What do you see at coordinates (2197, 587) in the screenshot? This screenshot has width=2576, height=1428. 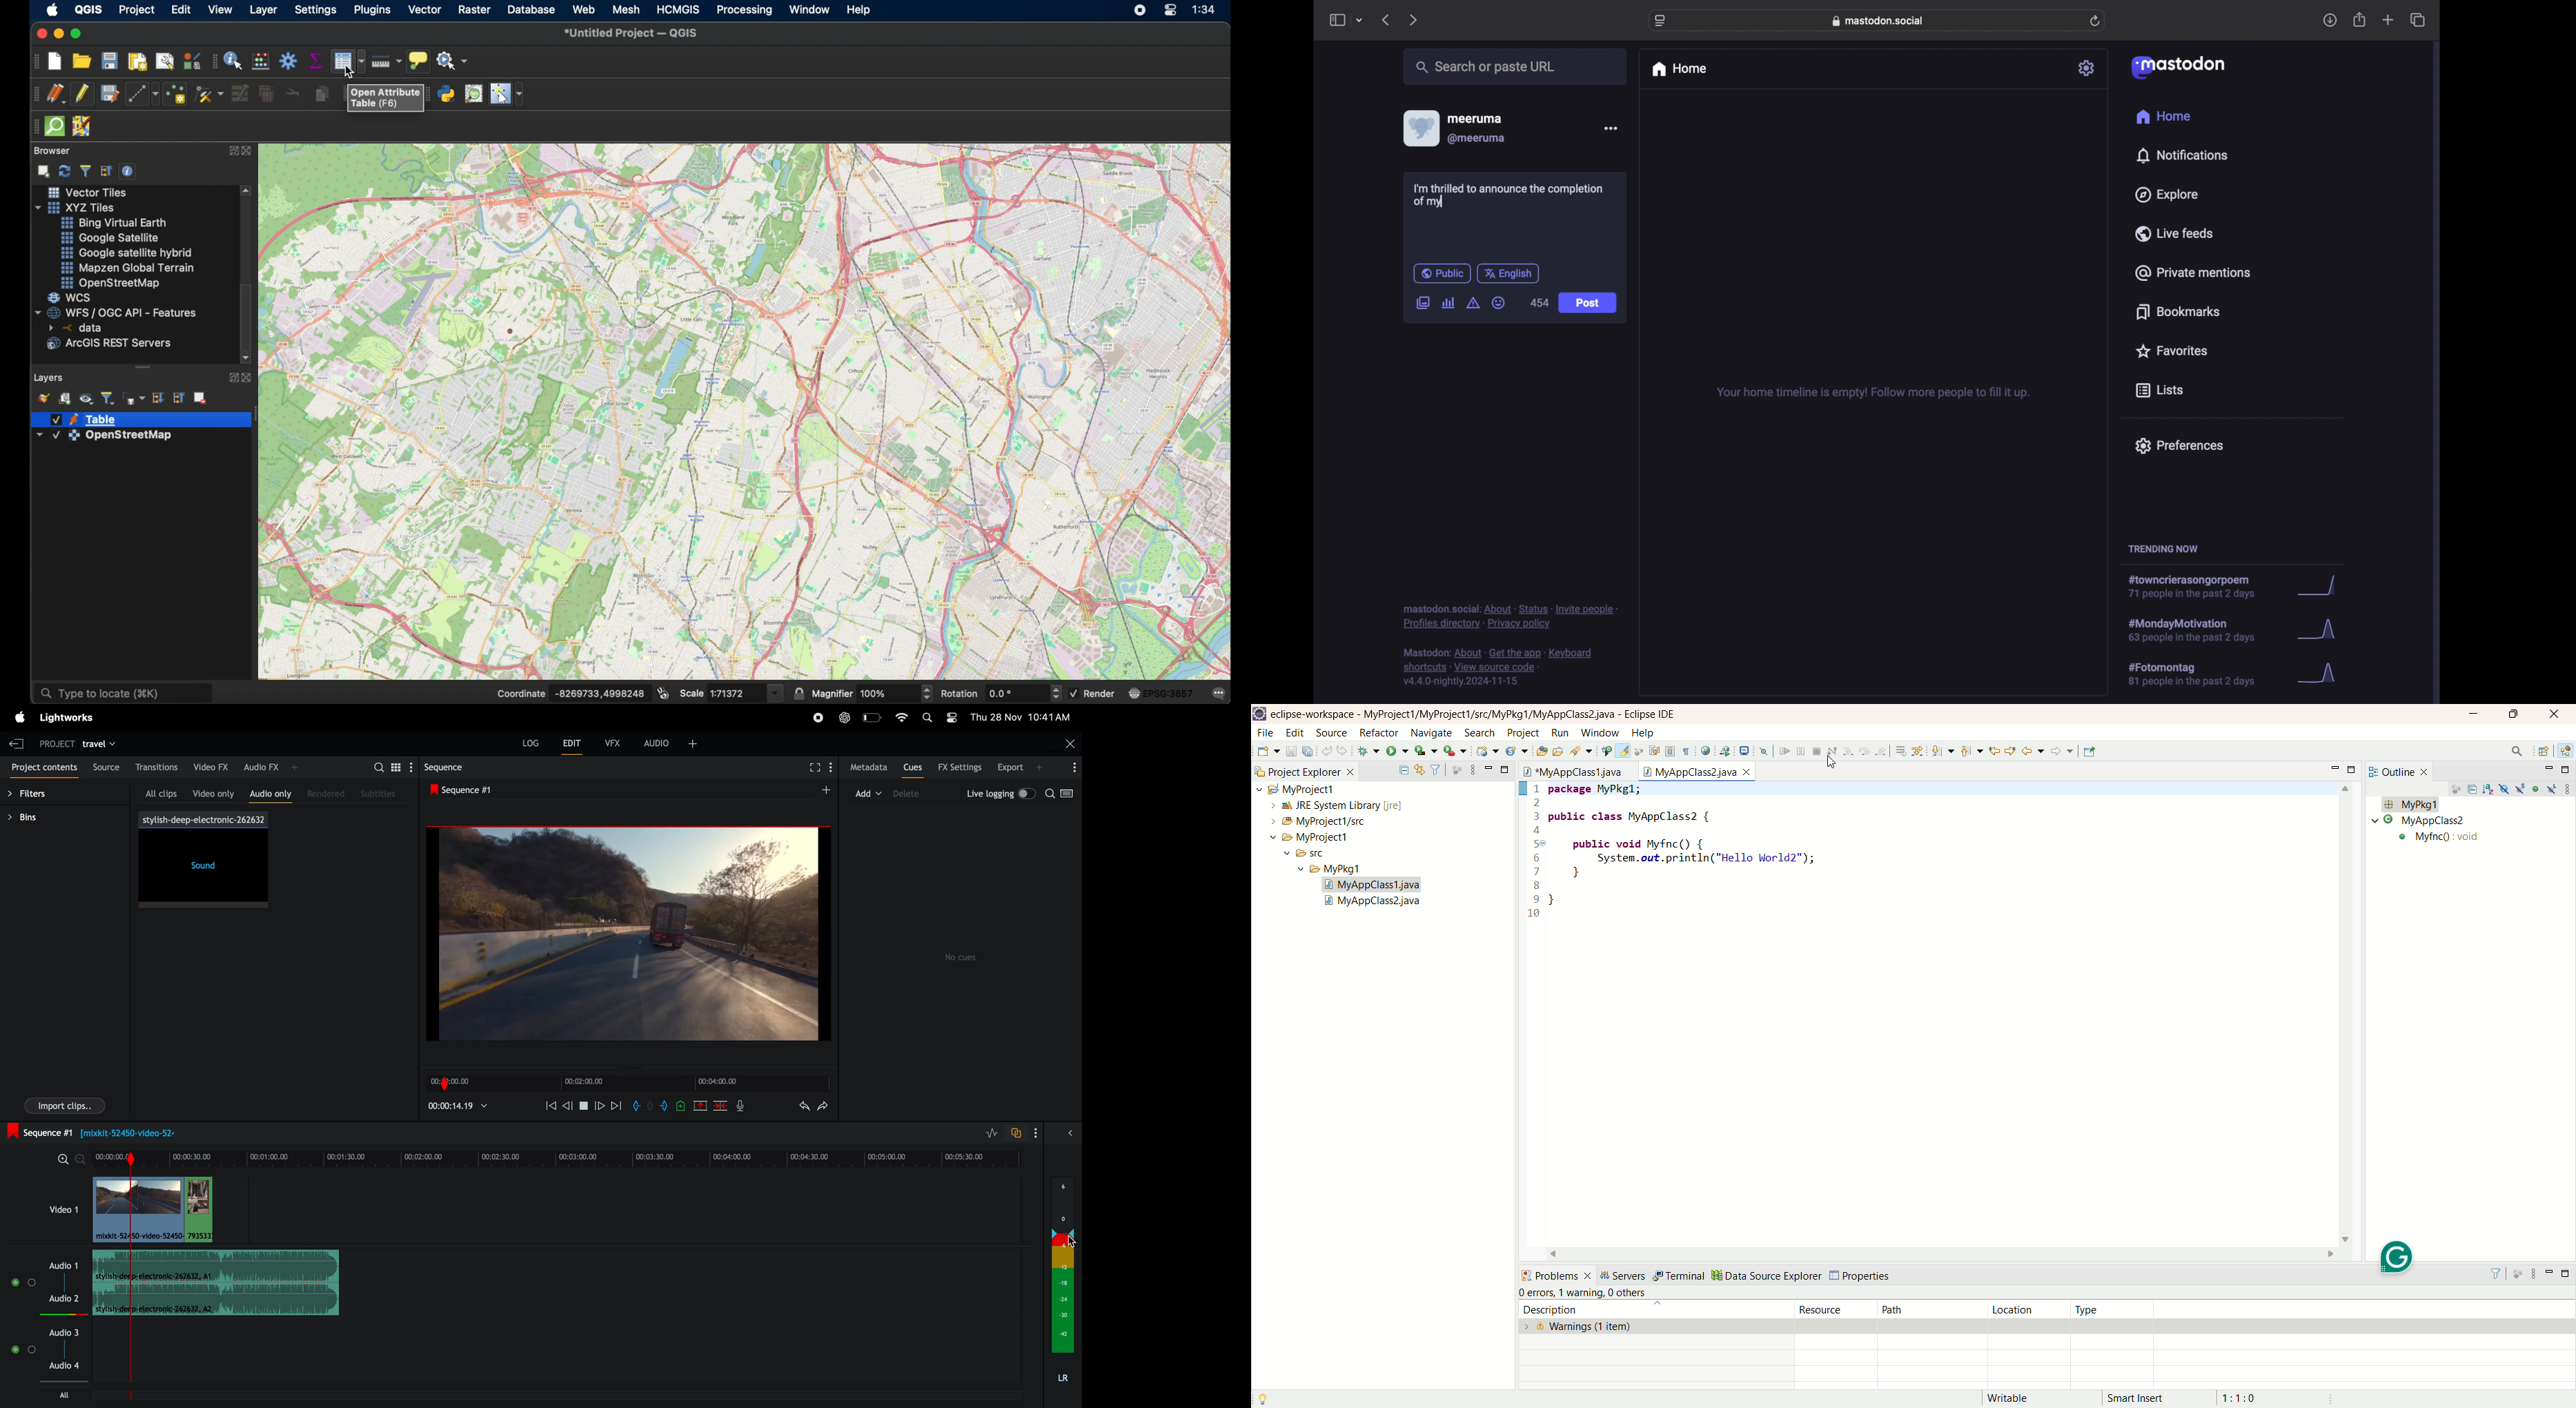 I see `hashtag trend` at bounding box center [2197, 587].